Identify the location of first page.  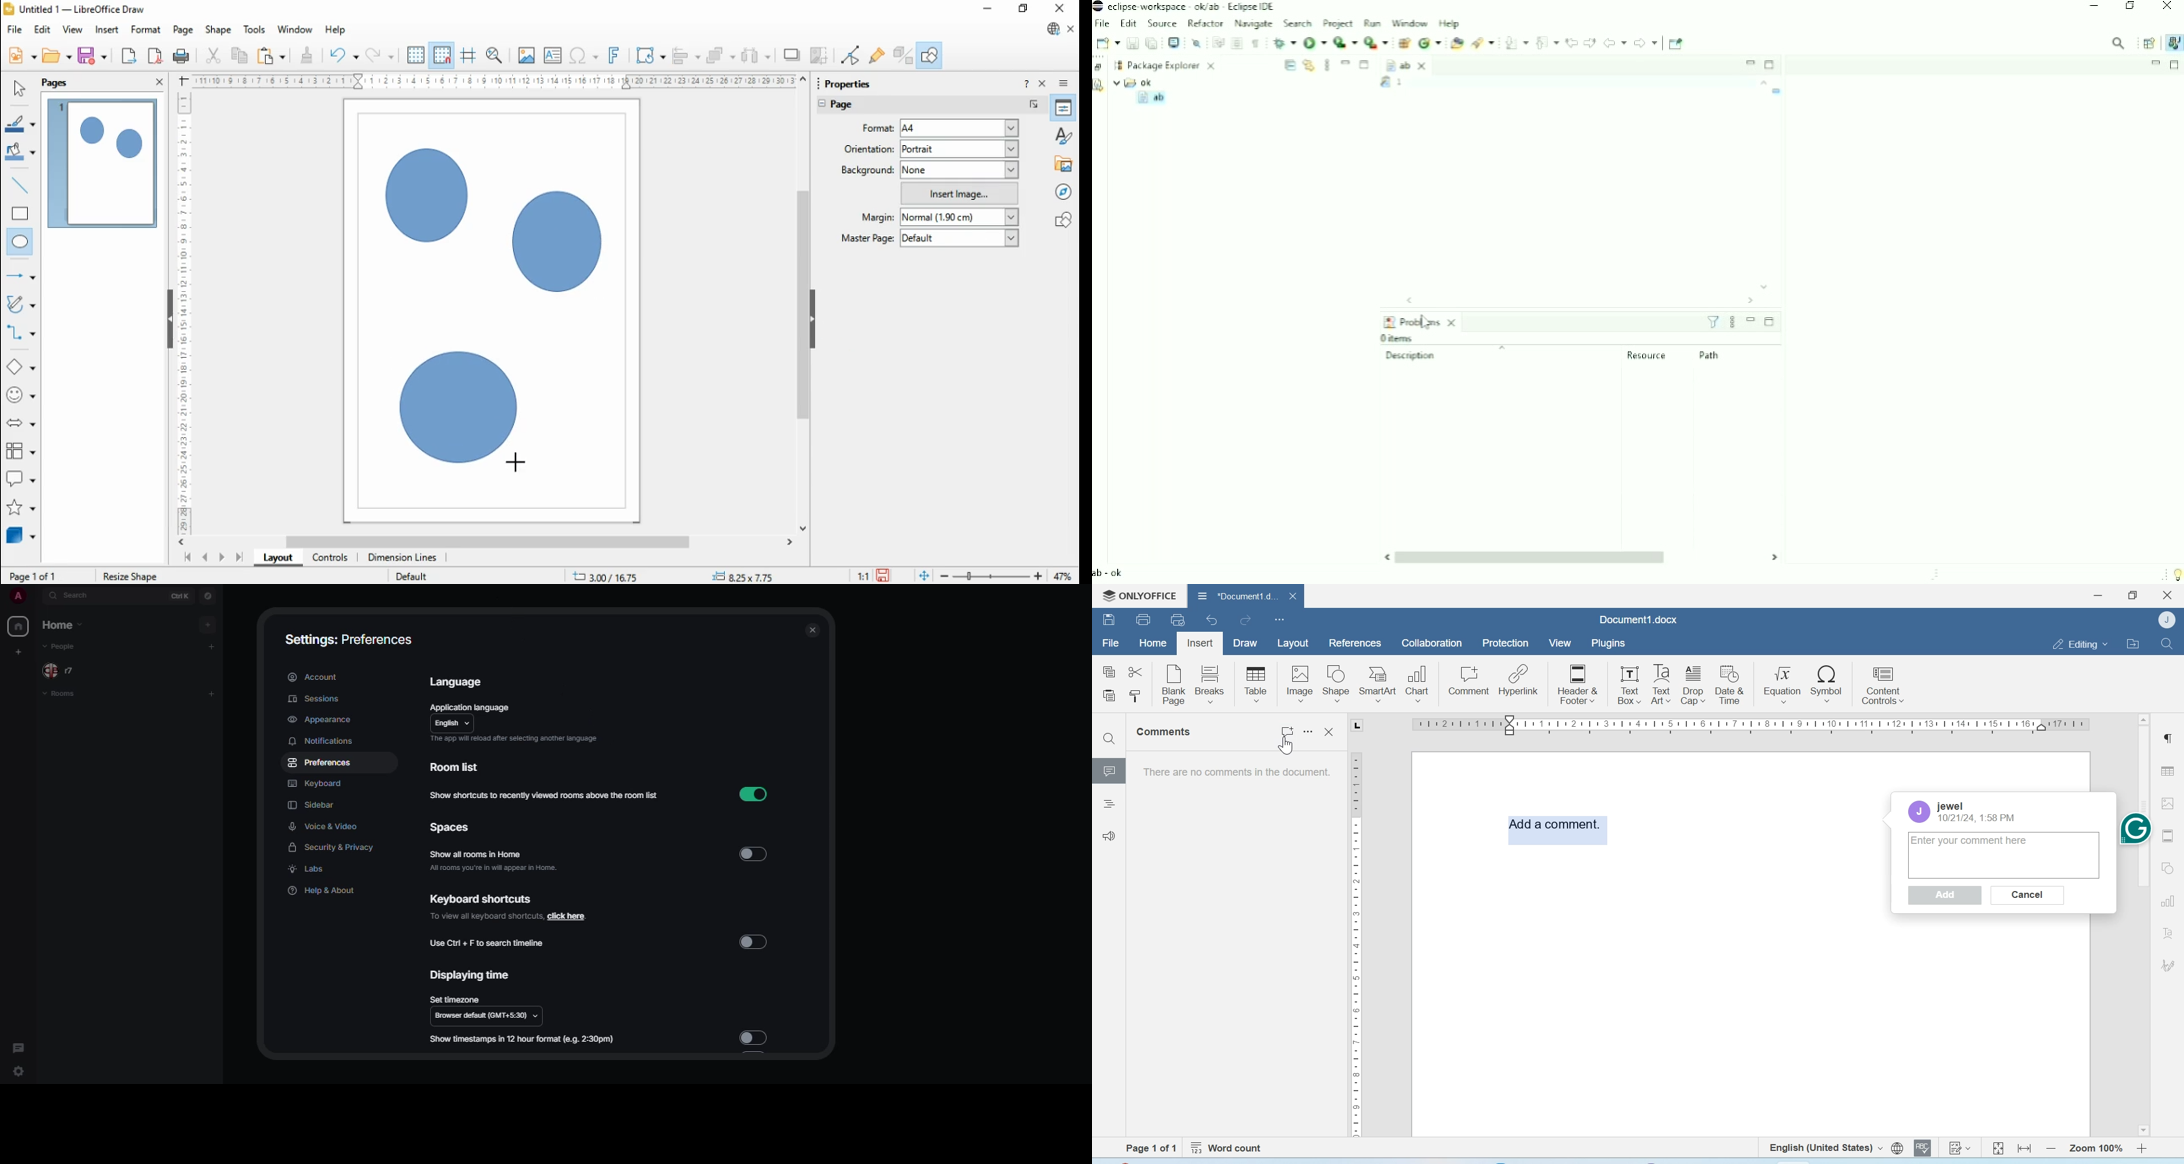
(187, 558).